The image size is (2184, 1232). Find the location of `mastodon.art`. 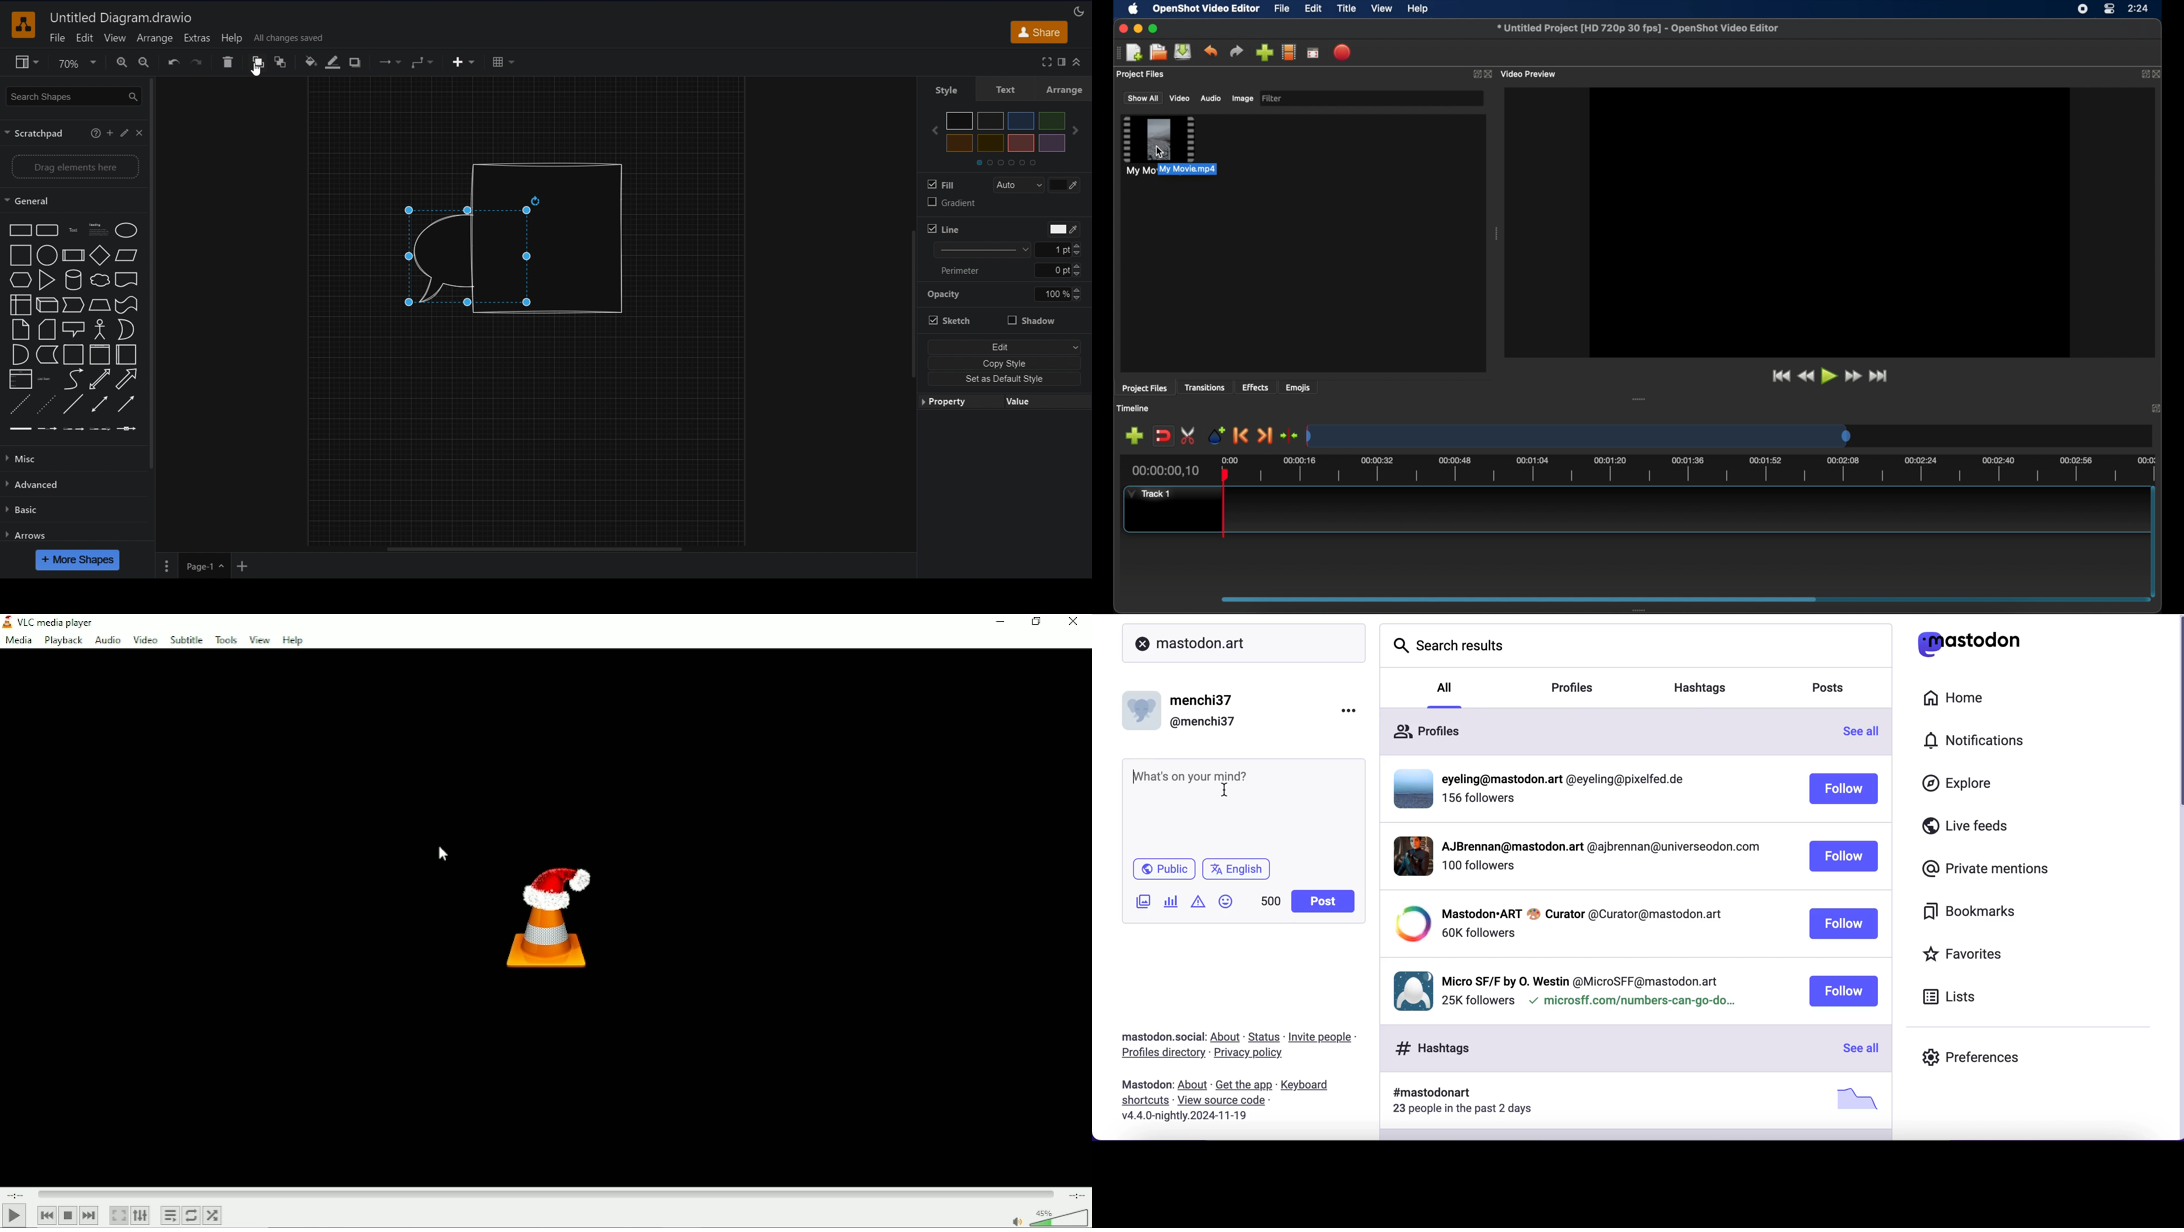

mastodon.art is located at coordinates (1228, 643).